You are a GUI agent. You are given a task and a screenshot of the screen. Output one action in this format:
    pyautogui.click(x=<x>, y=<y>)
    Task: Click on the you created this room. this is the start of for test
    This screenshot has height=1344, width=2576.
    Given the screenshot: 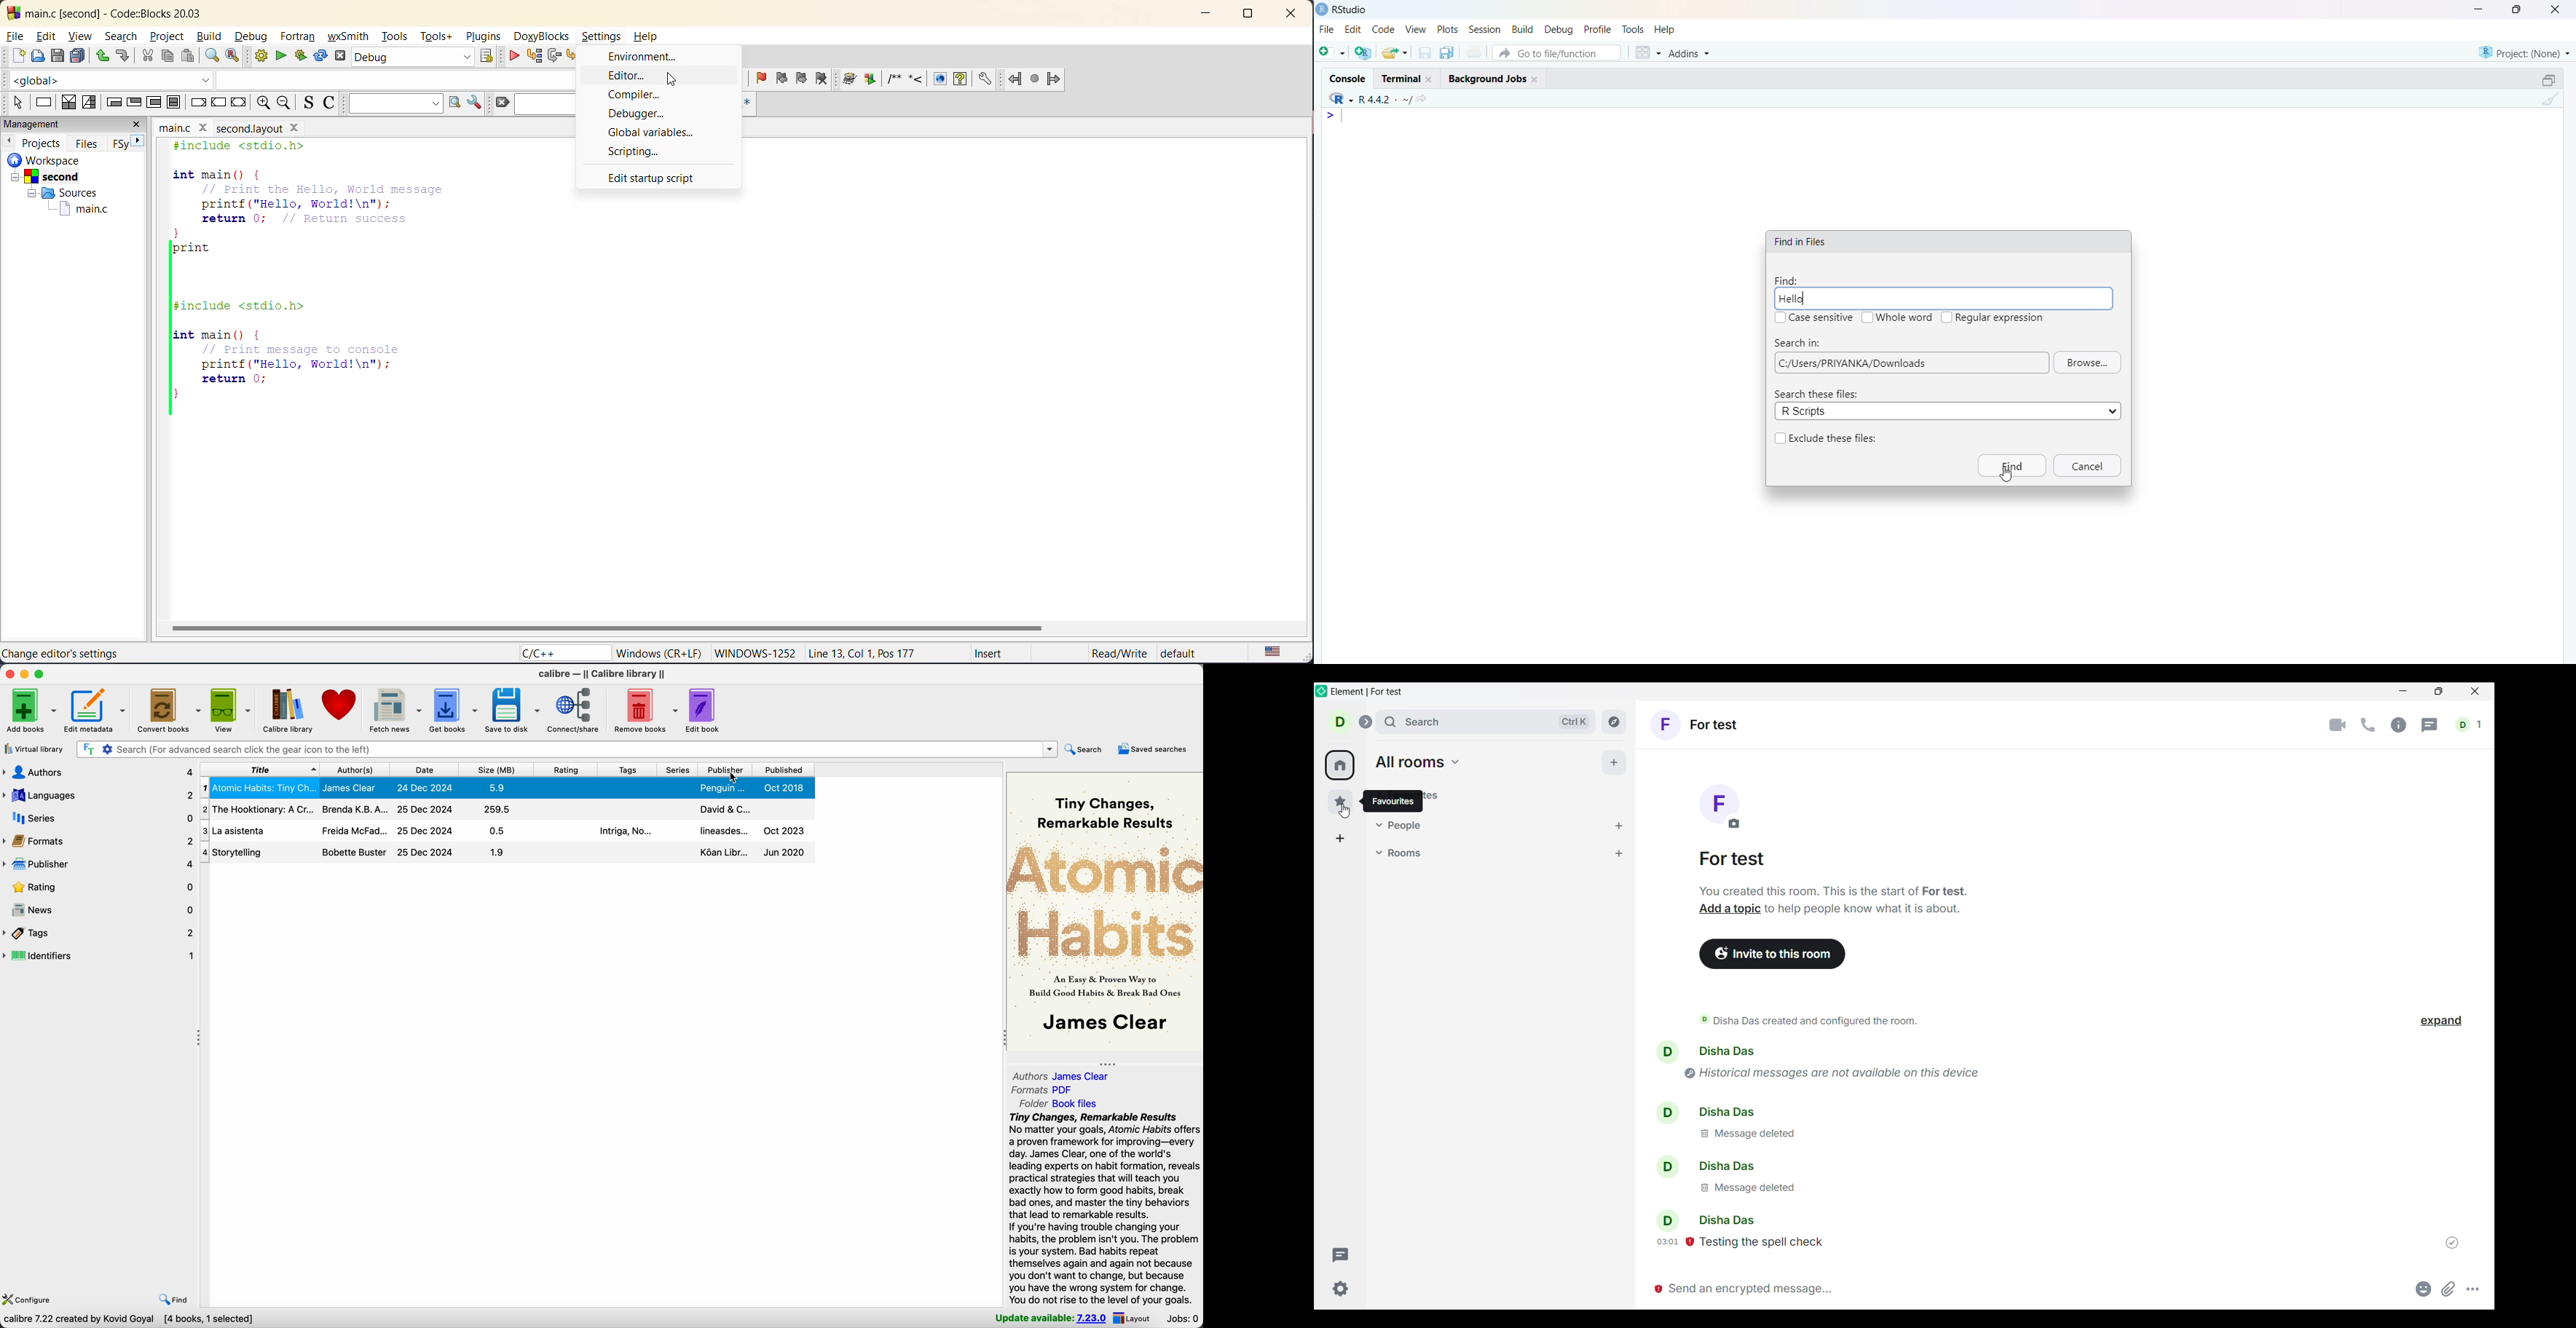 What is the action you would take?
    pyautogui.click(x=1832, y=891)
    